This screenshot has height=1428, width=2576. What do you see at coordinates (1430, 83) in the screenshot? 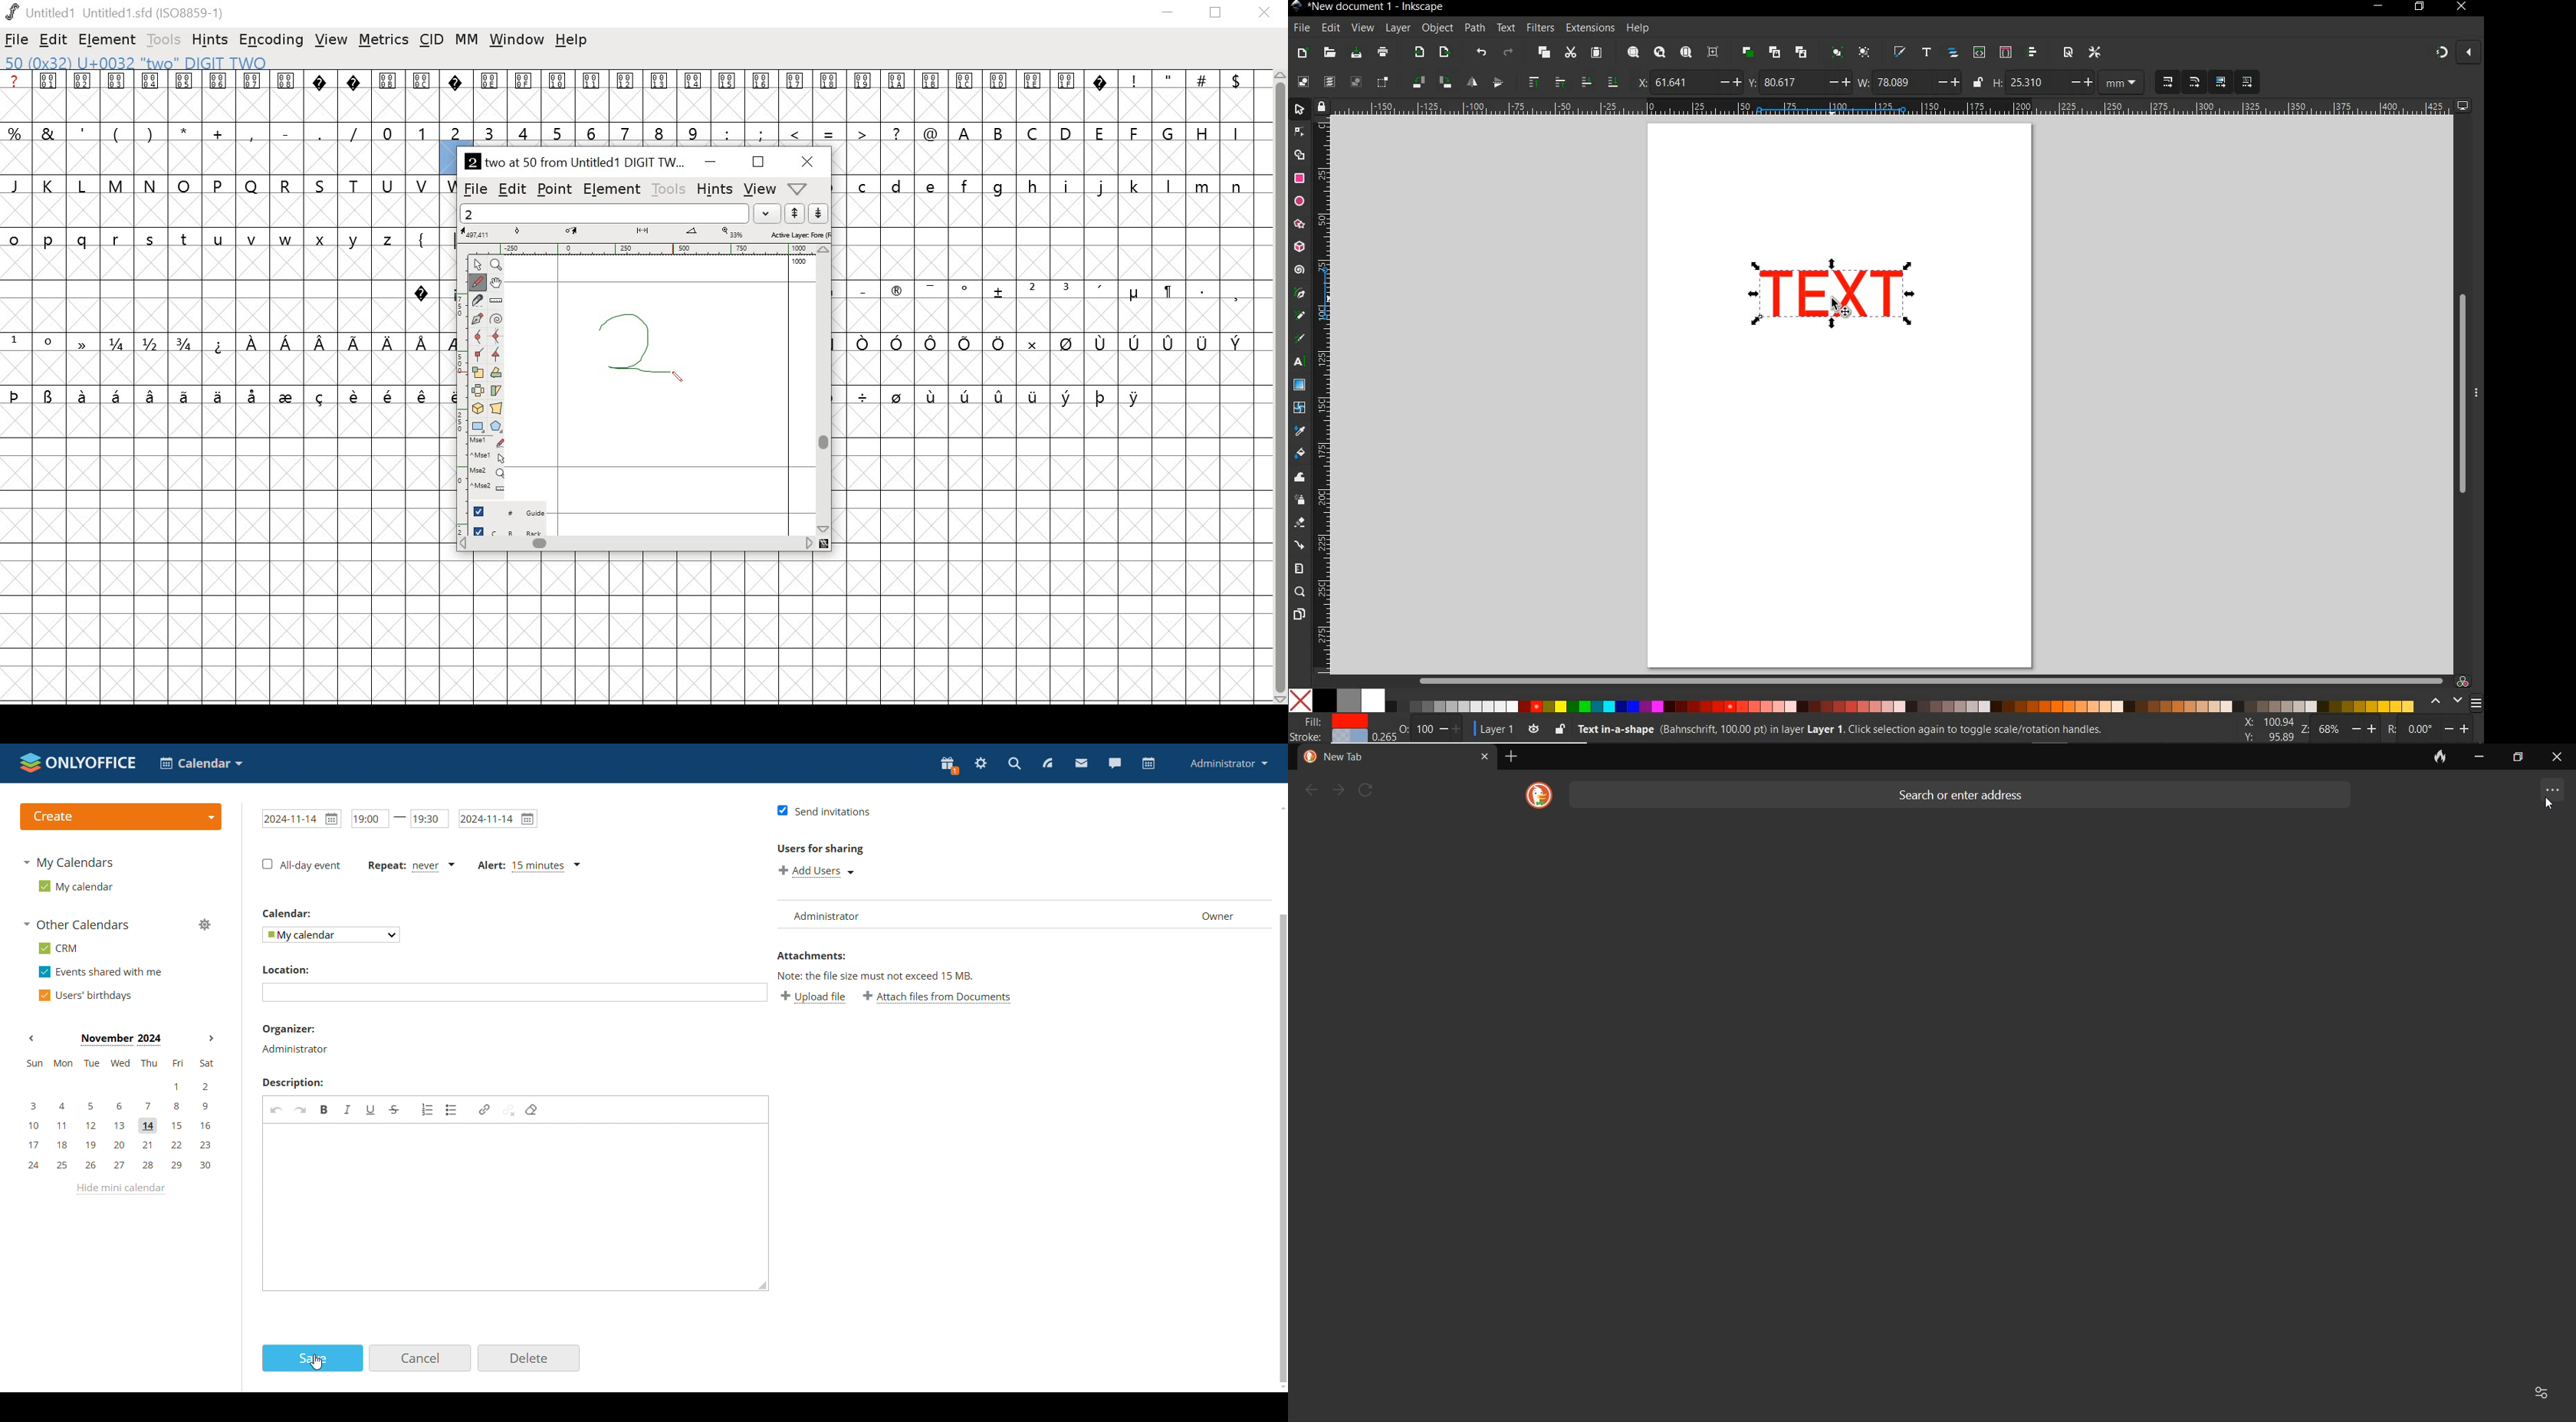
I see `object rotate` at bounding box center [1430, 83].